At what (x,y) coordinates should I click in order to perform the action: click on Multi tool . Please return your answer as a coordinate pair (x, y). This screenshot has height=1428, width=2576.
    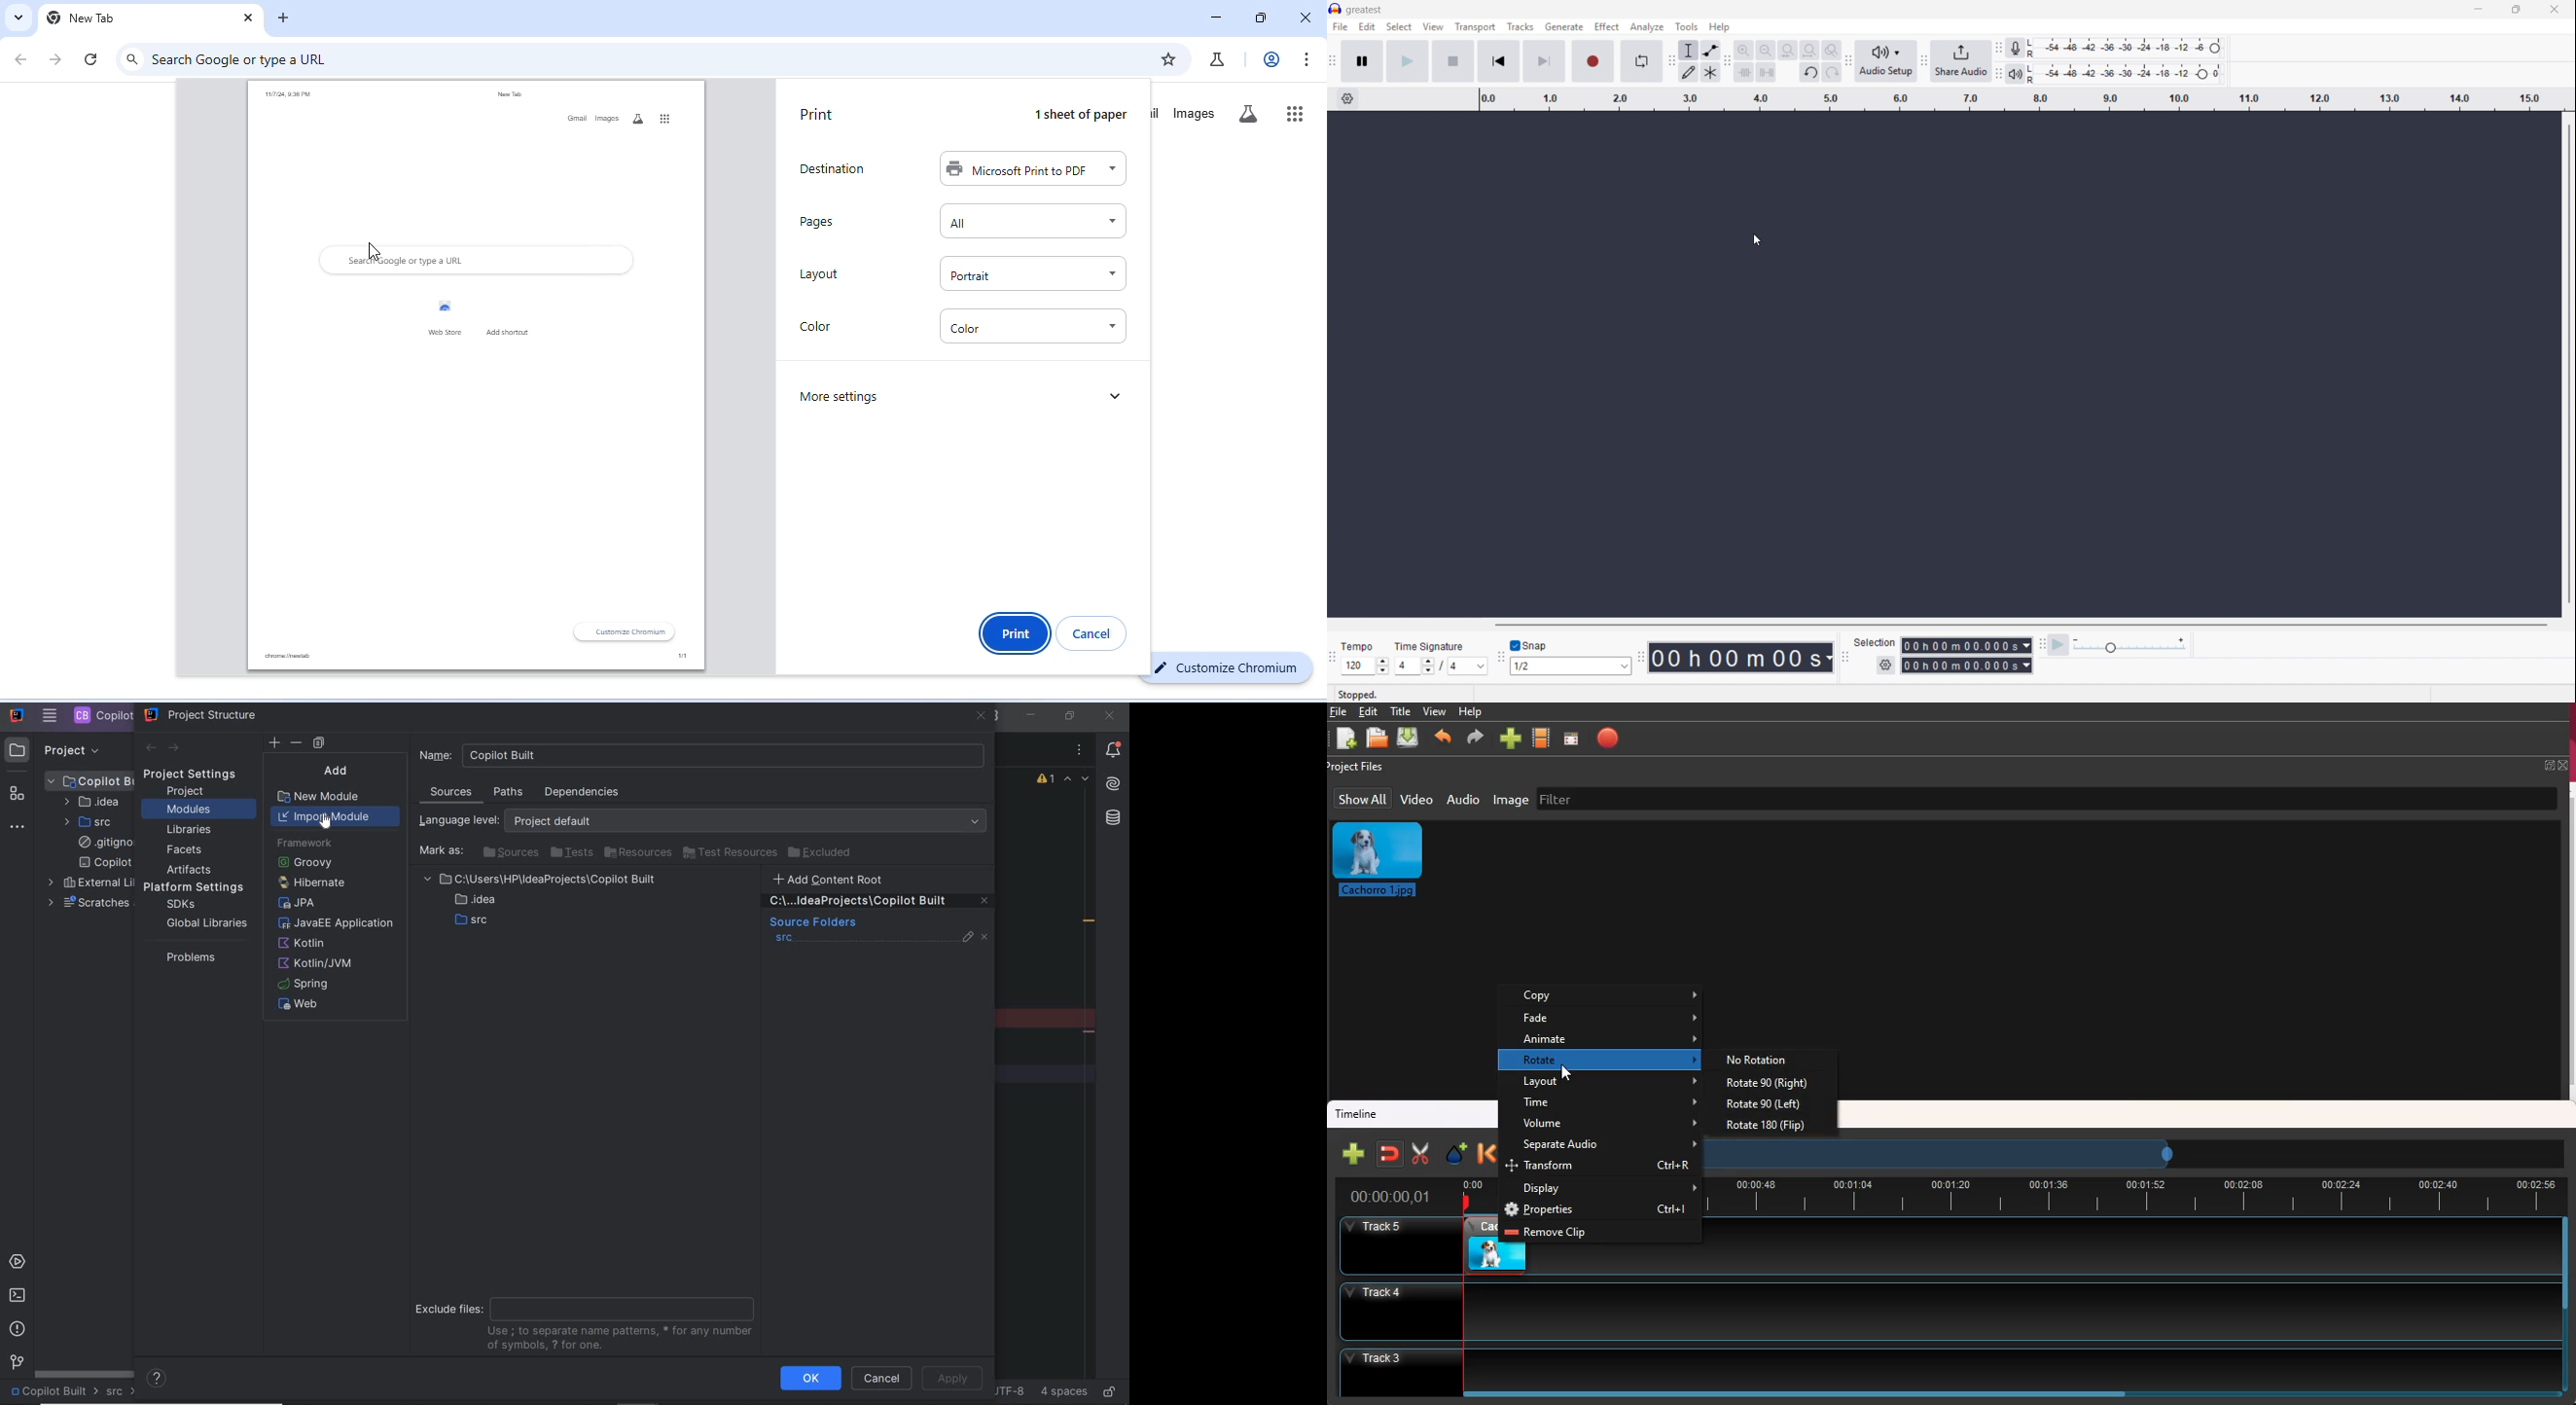
    Looking at the image, I should click on (1711, 73).